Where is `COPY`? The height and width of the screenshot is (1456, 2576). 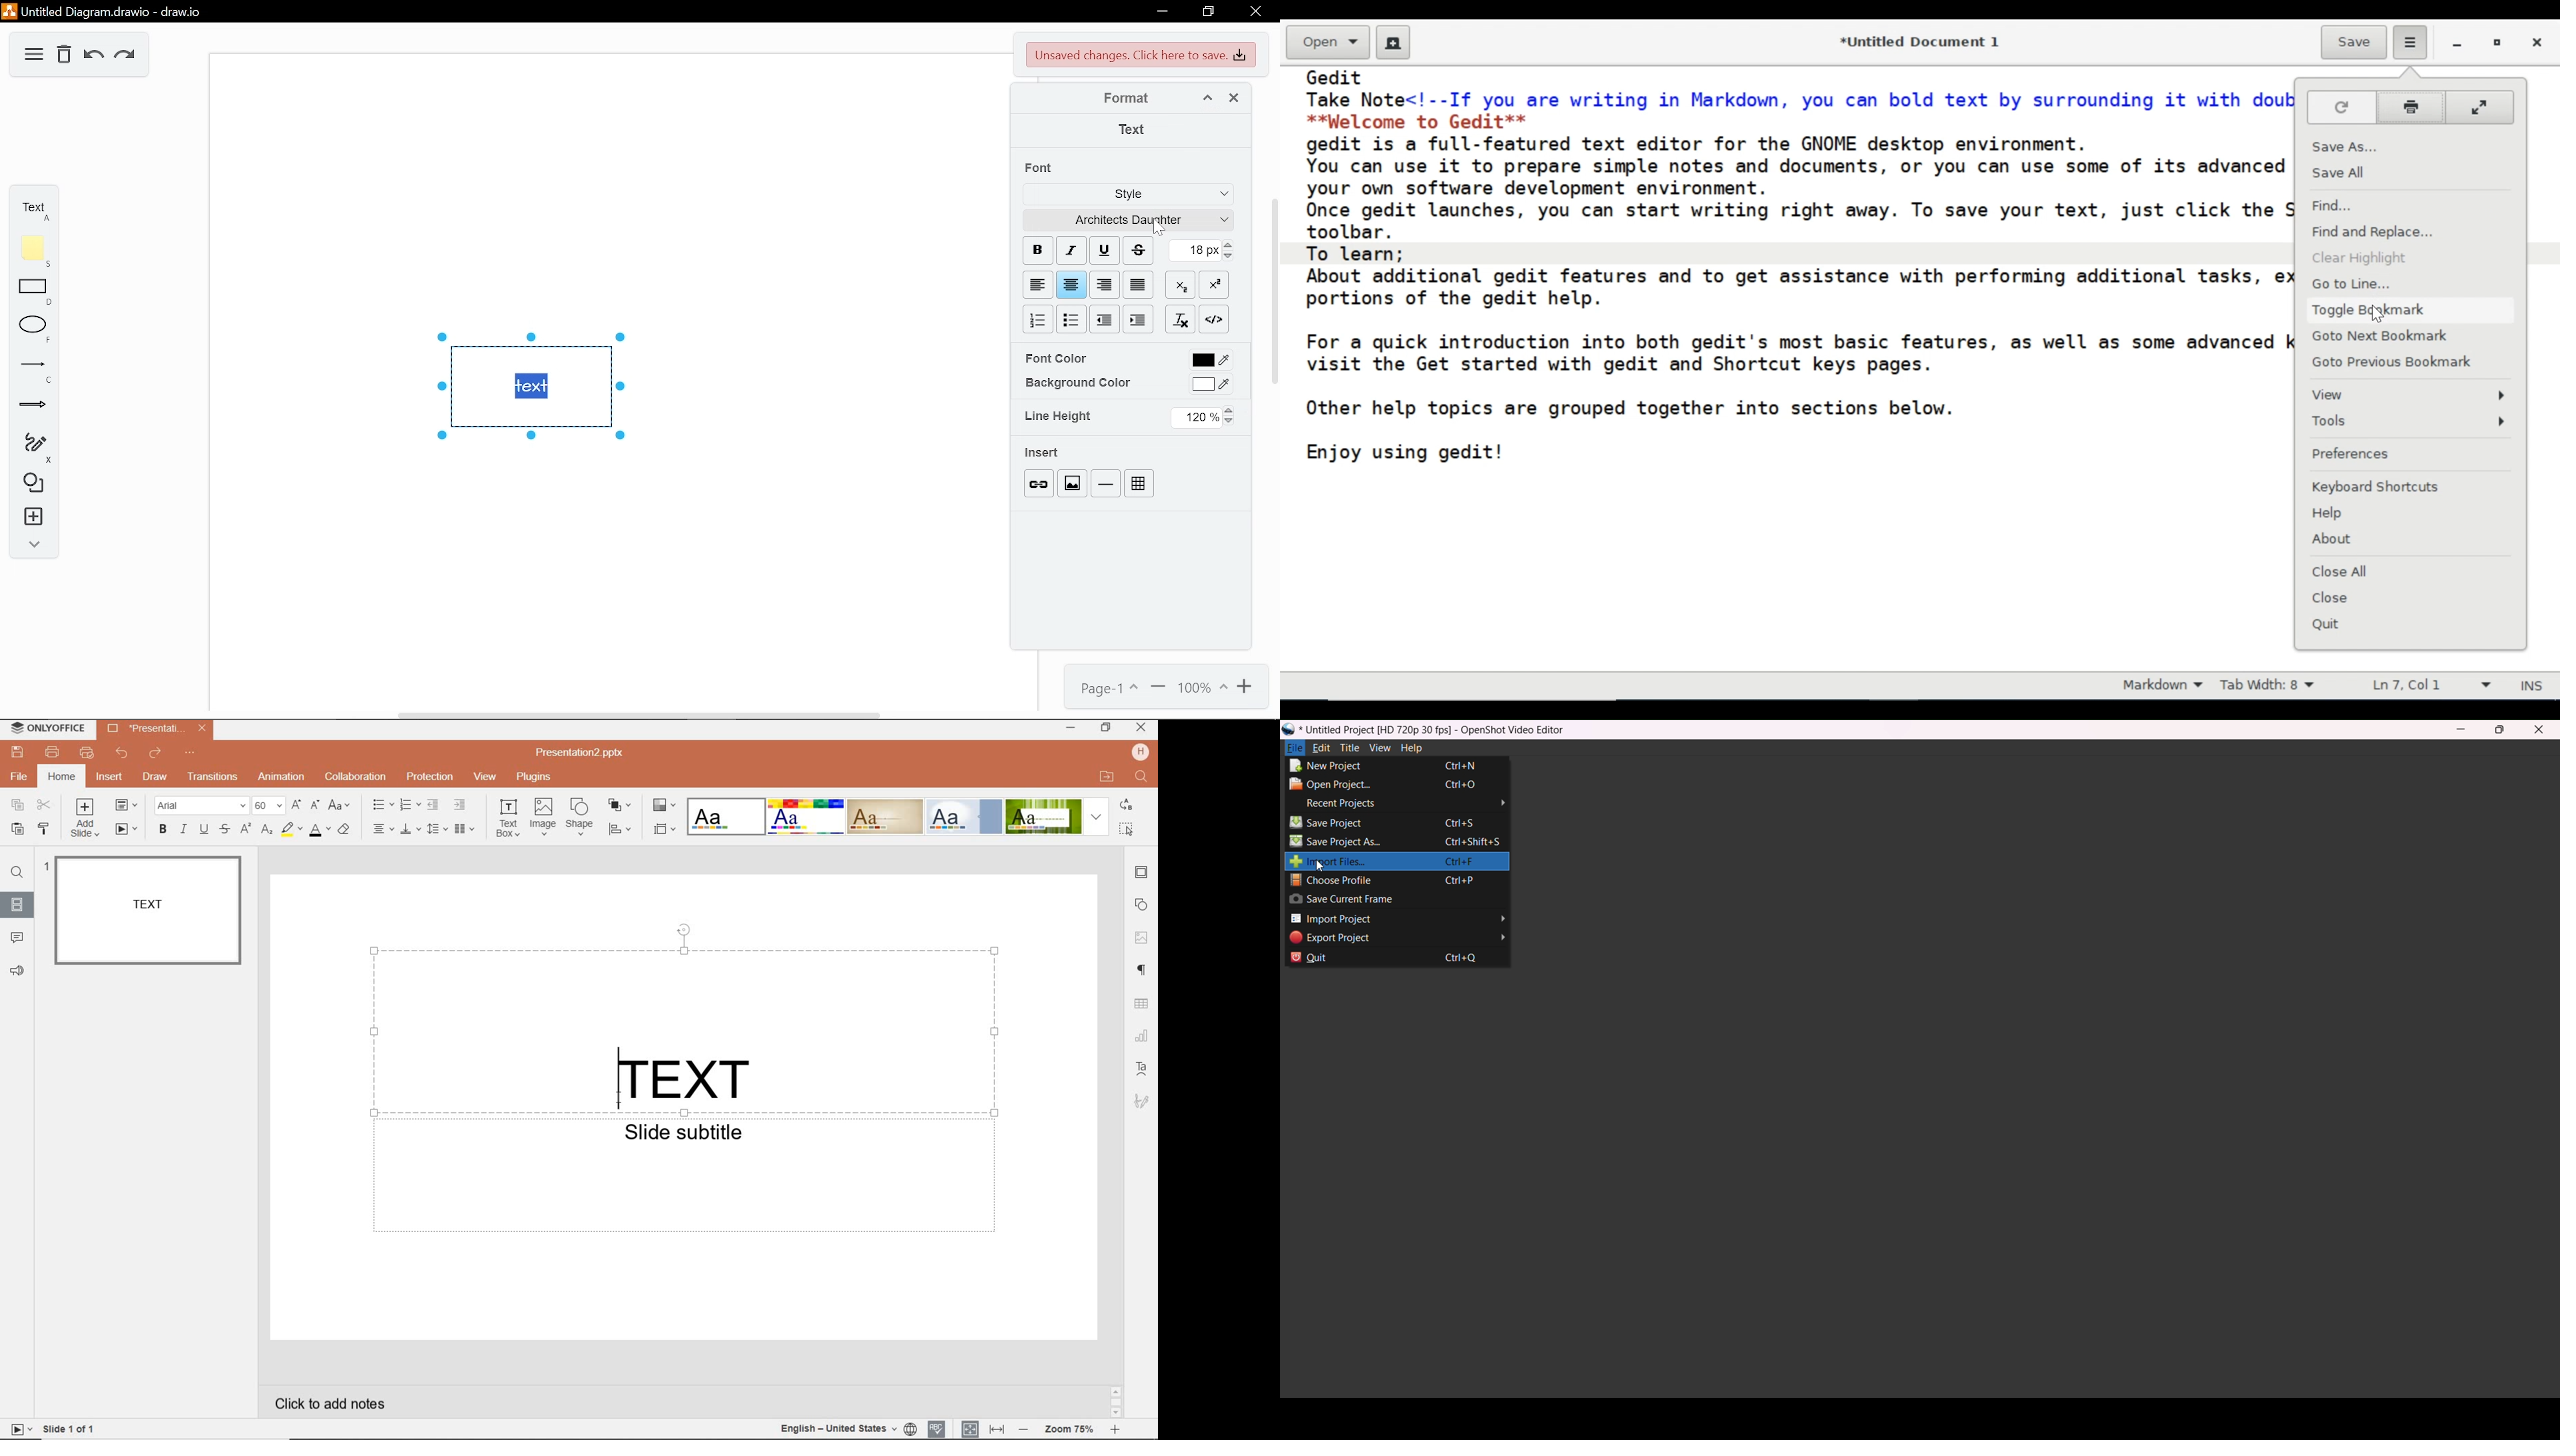
COPY is located at coordinates (18, 806).